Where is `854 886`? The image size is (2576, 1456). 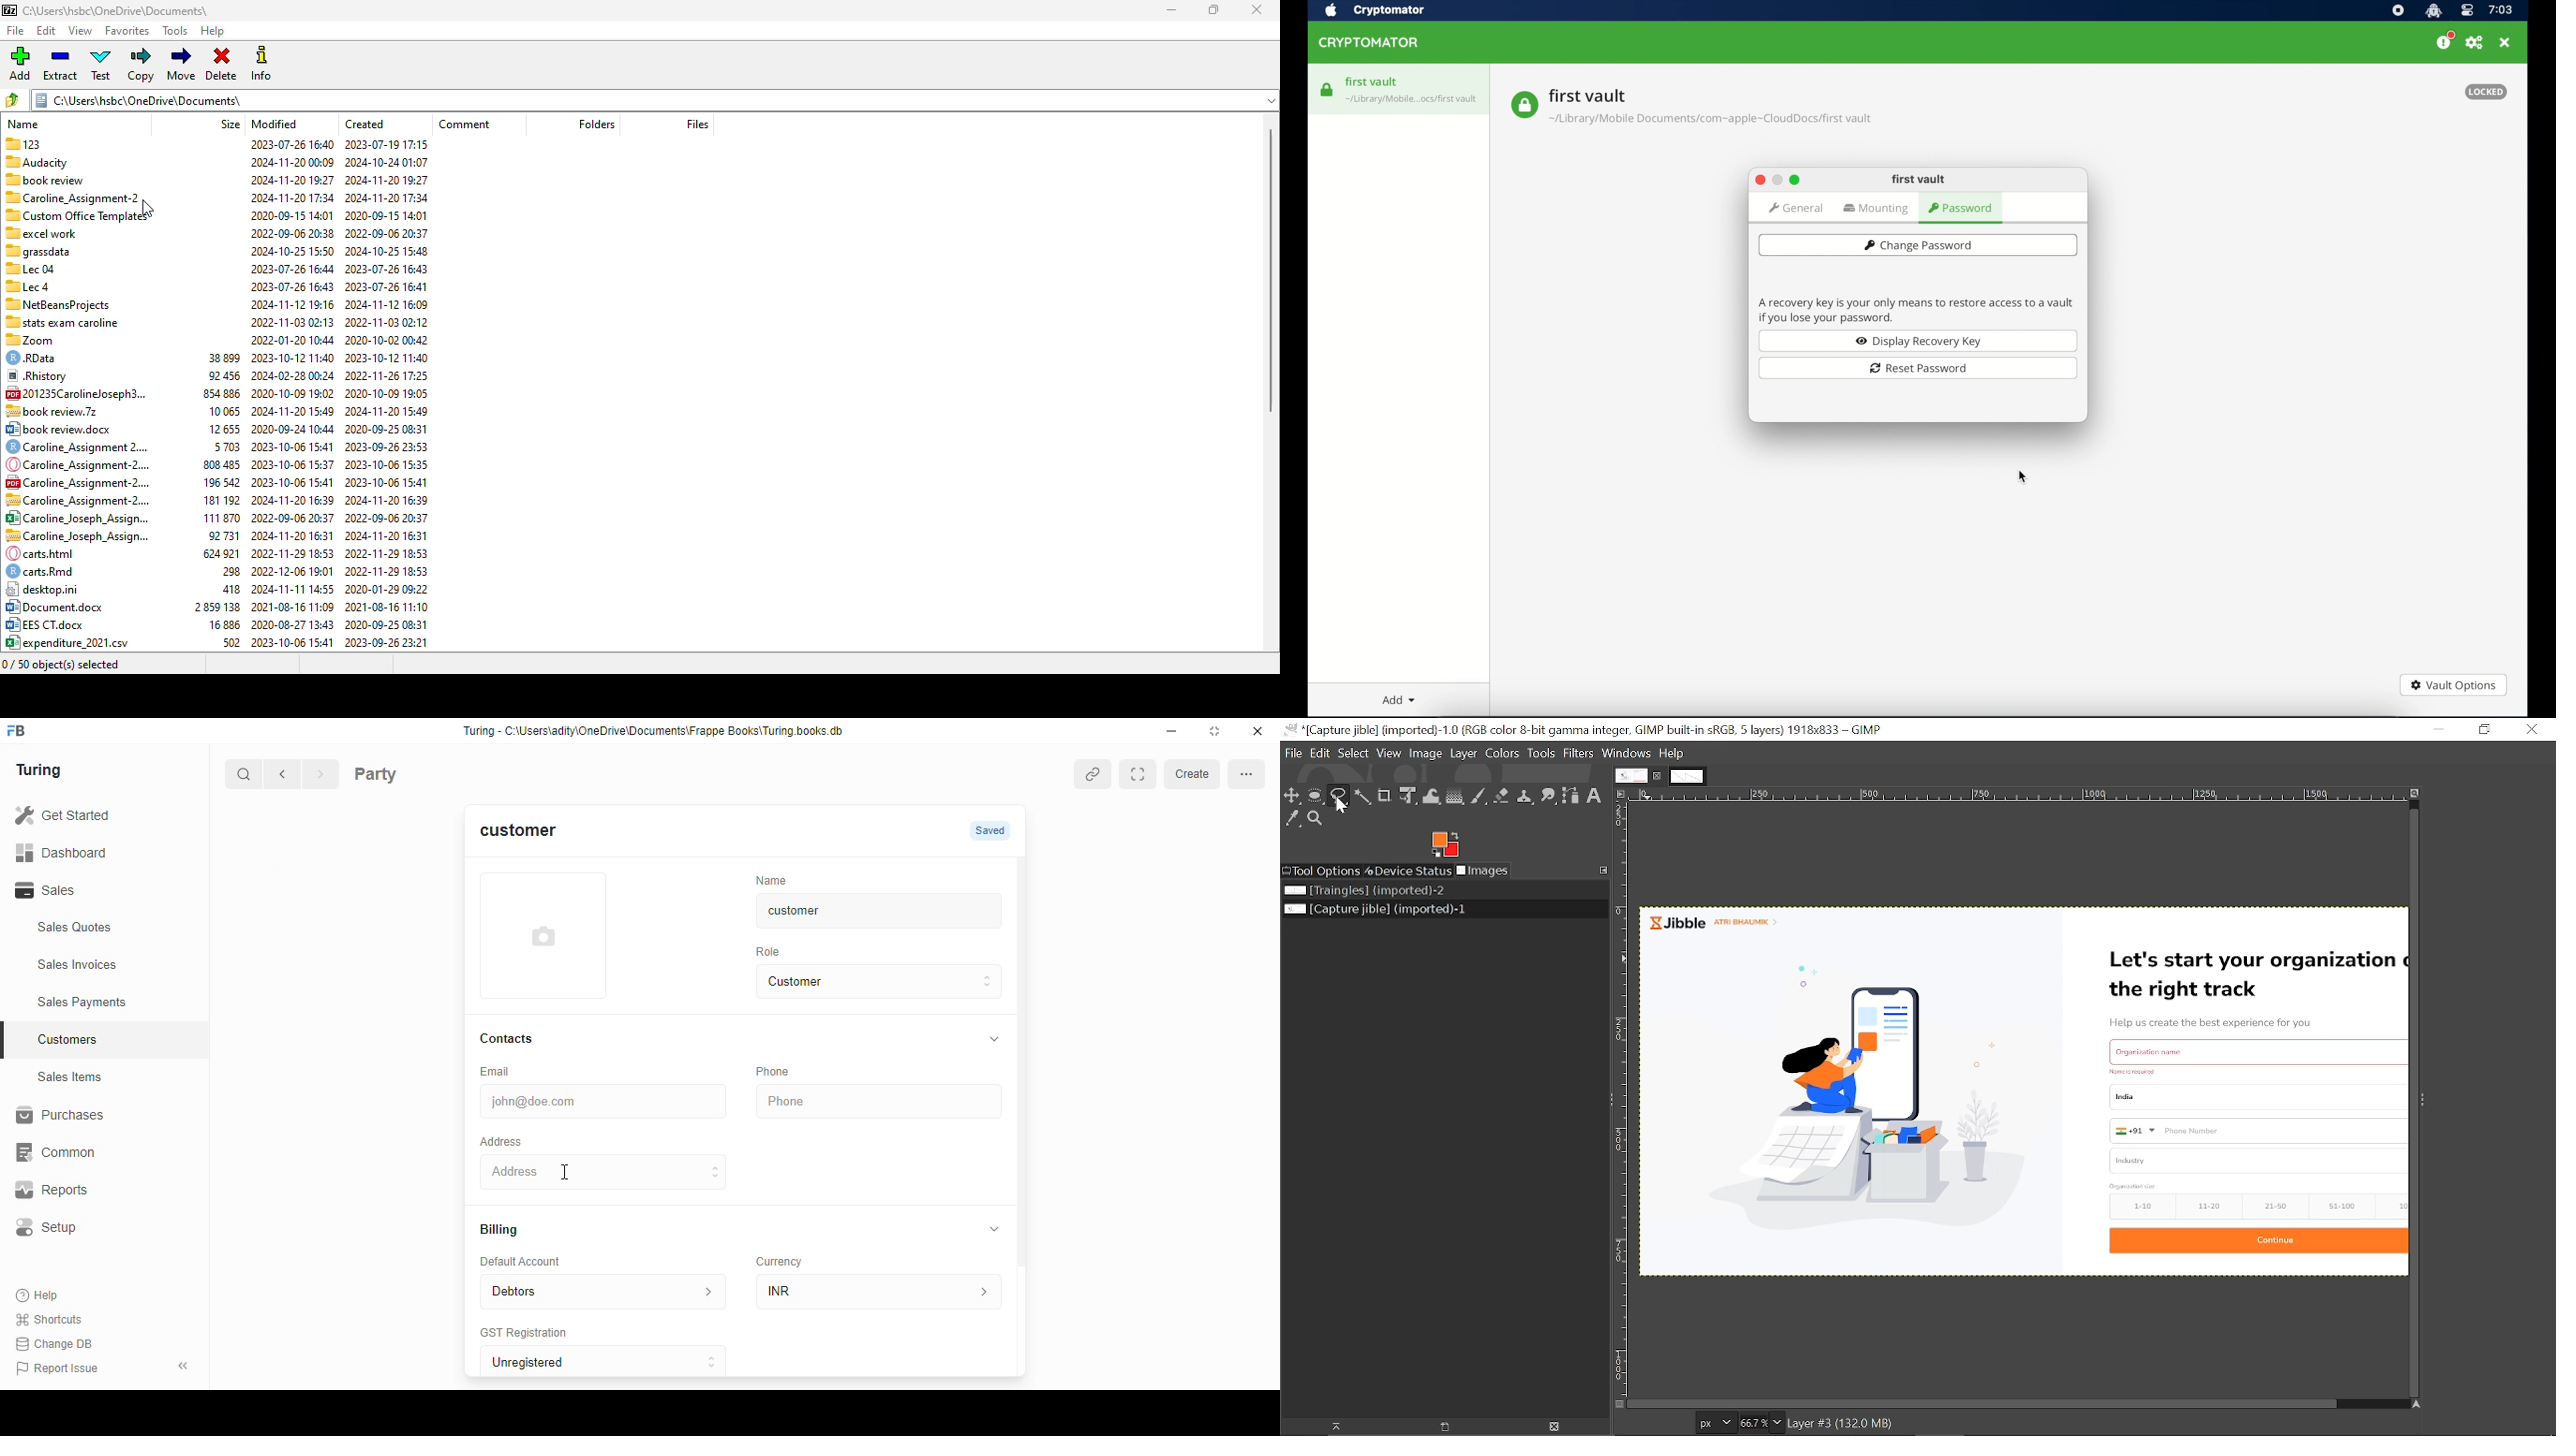
854 886 is located at coordinates (222, 394).